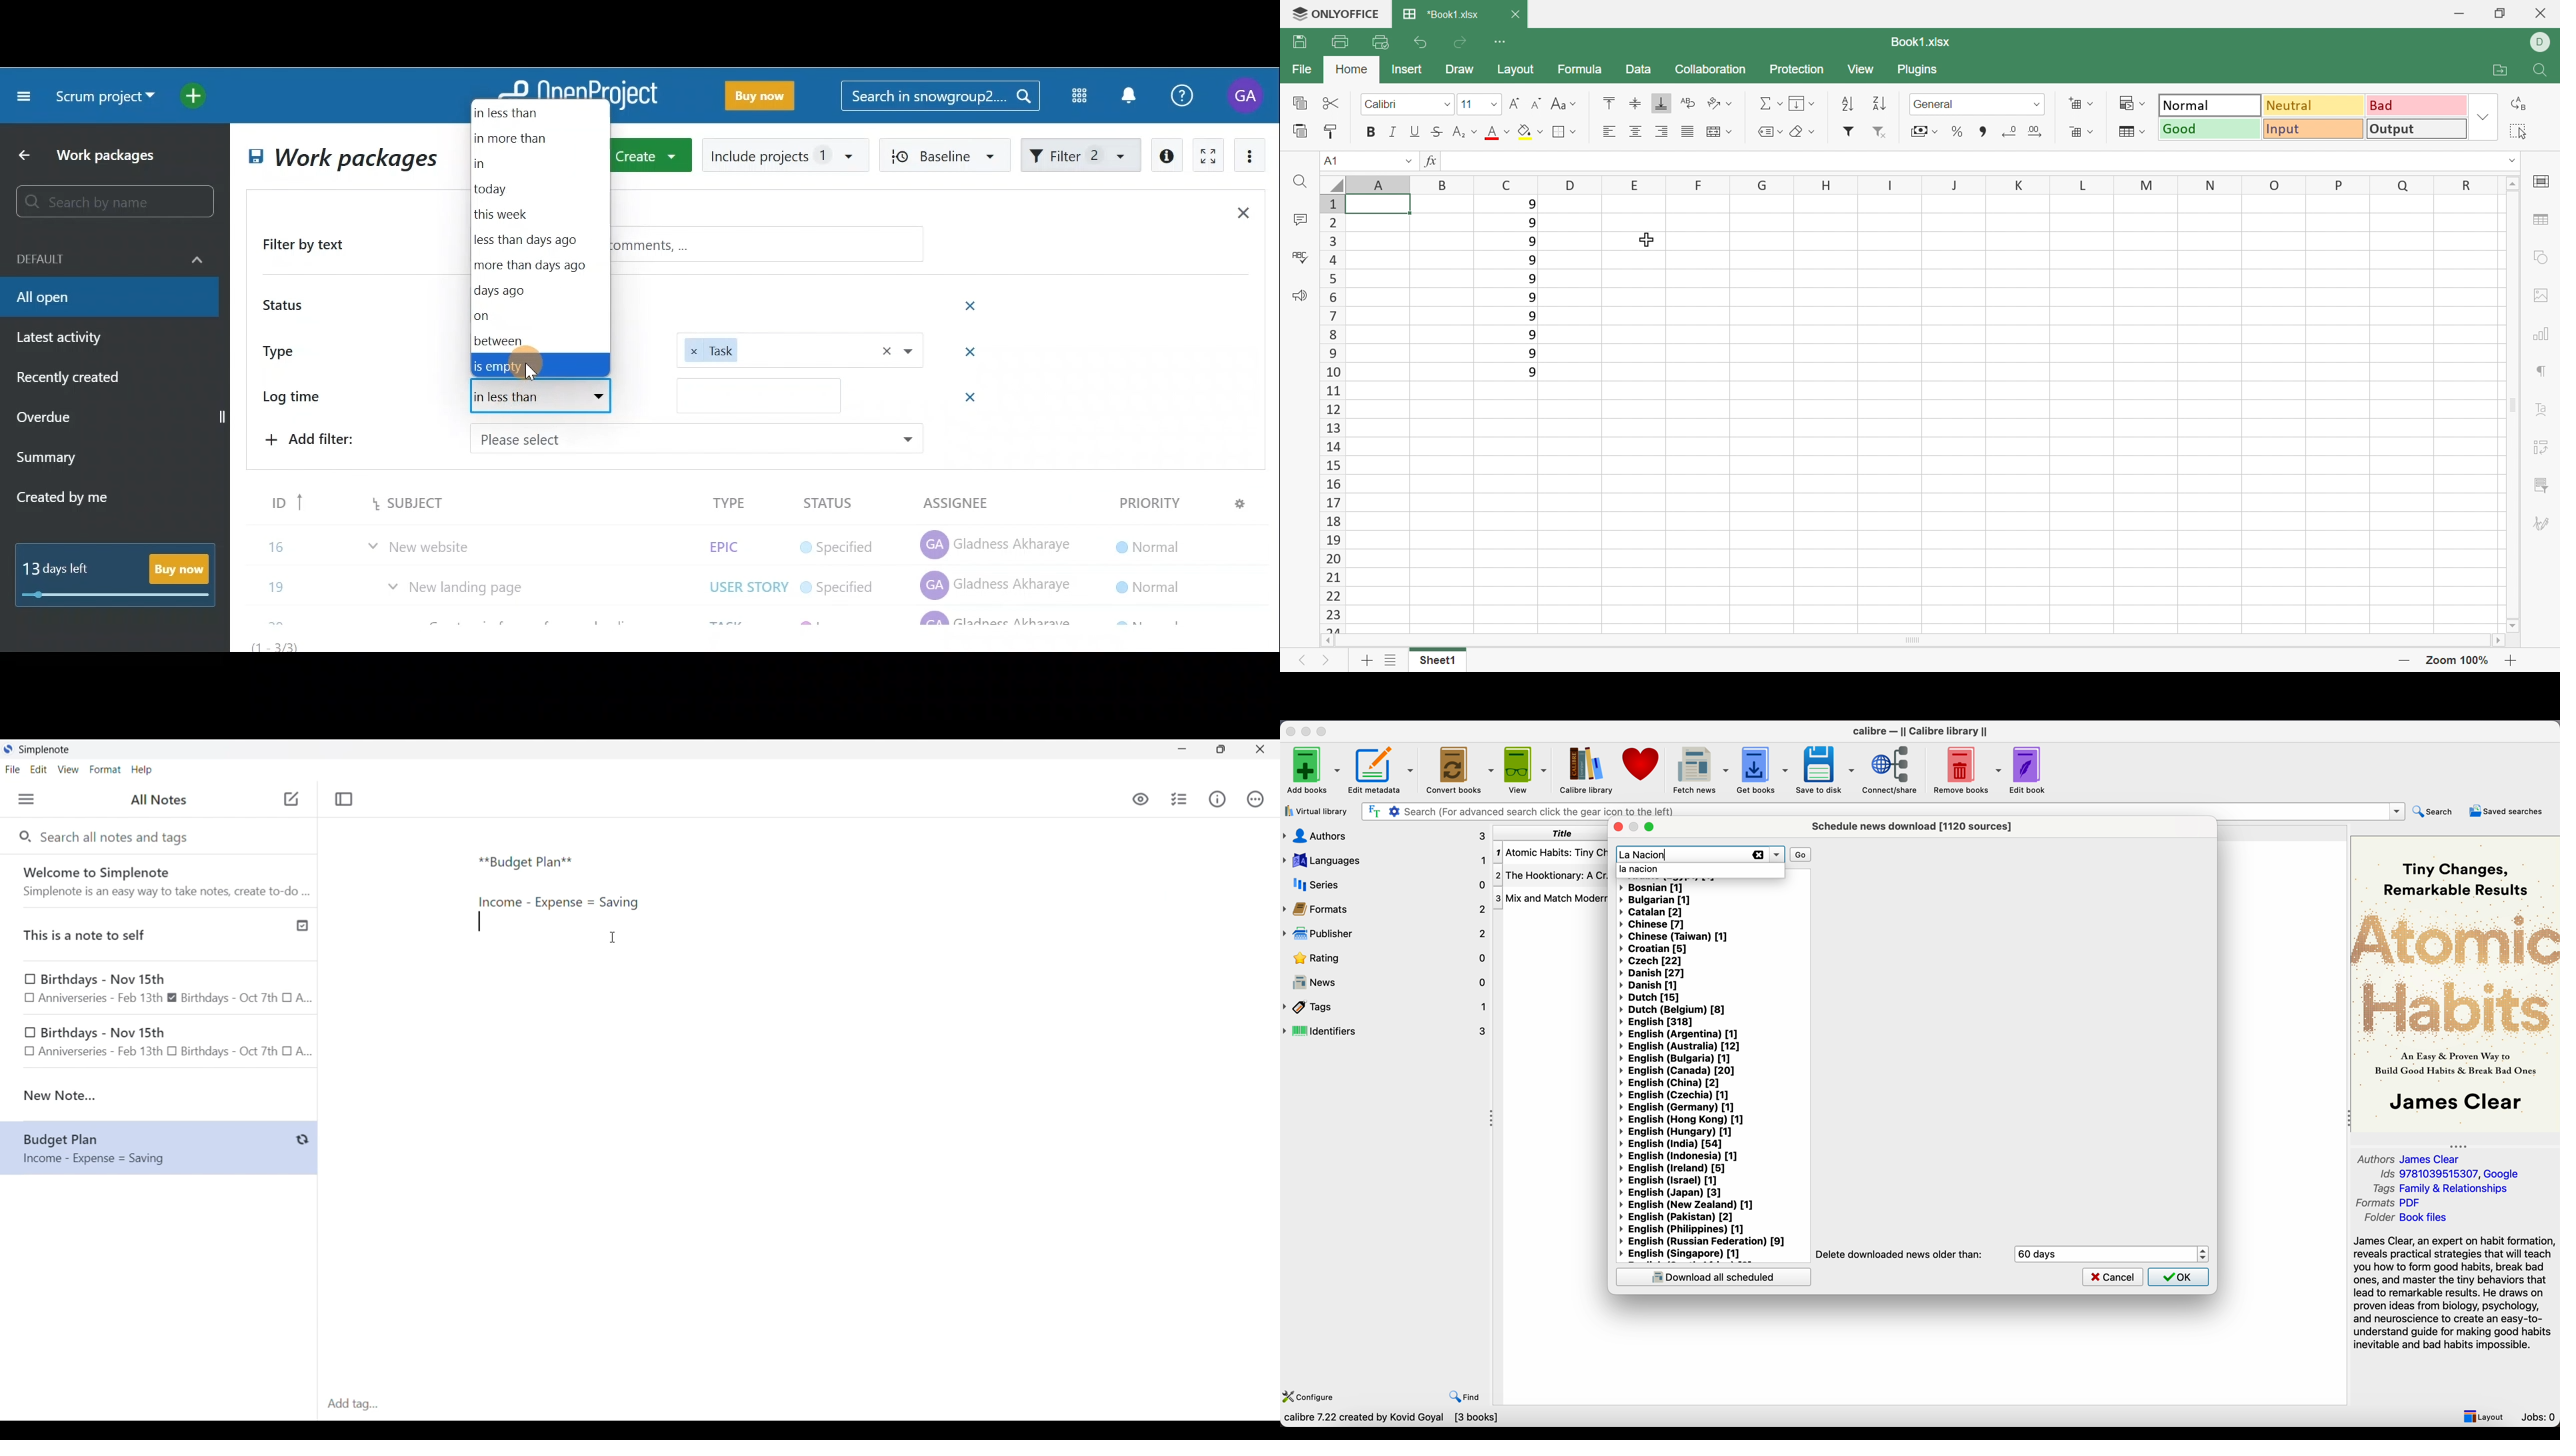  I want to click on Descending order, so click(1881, 102).